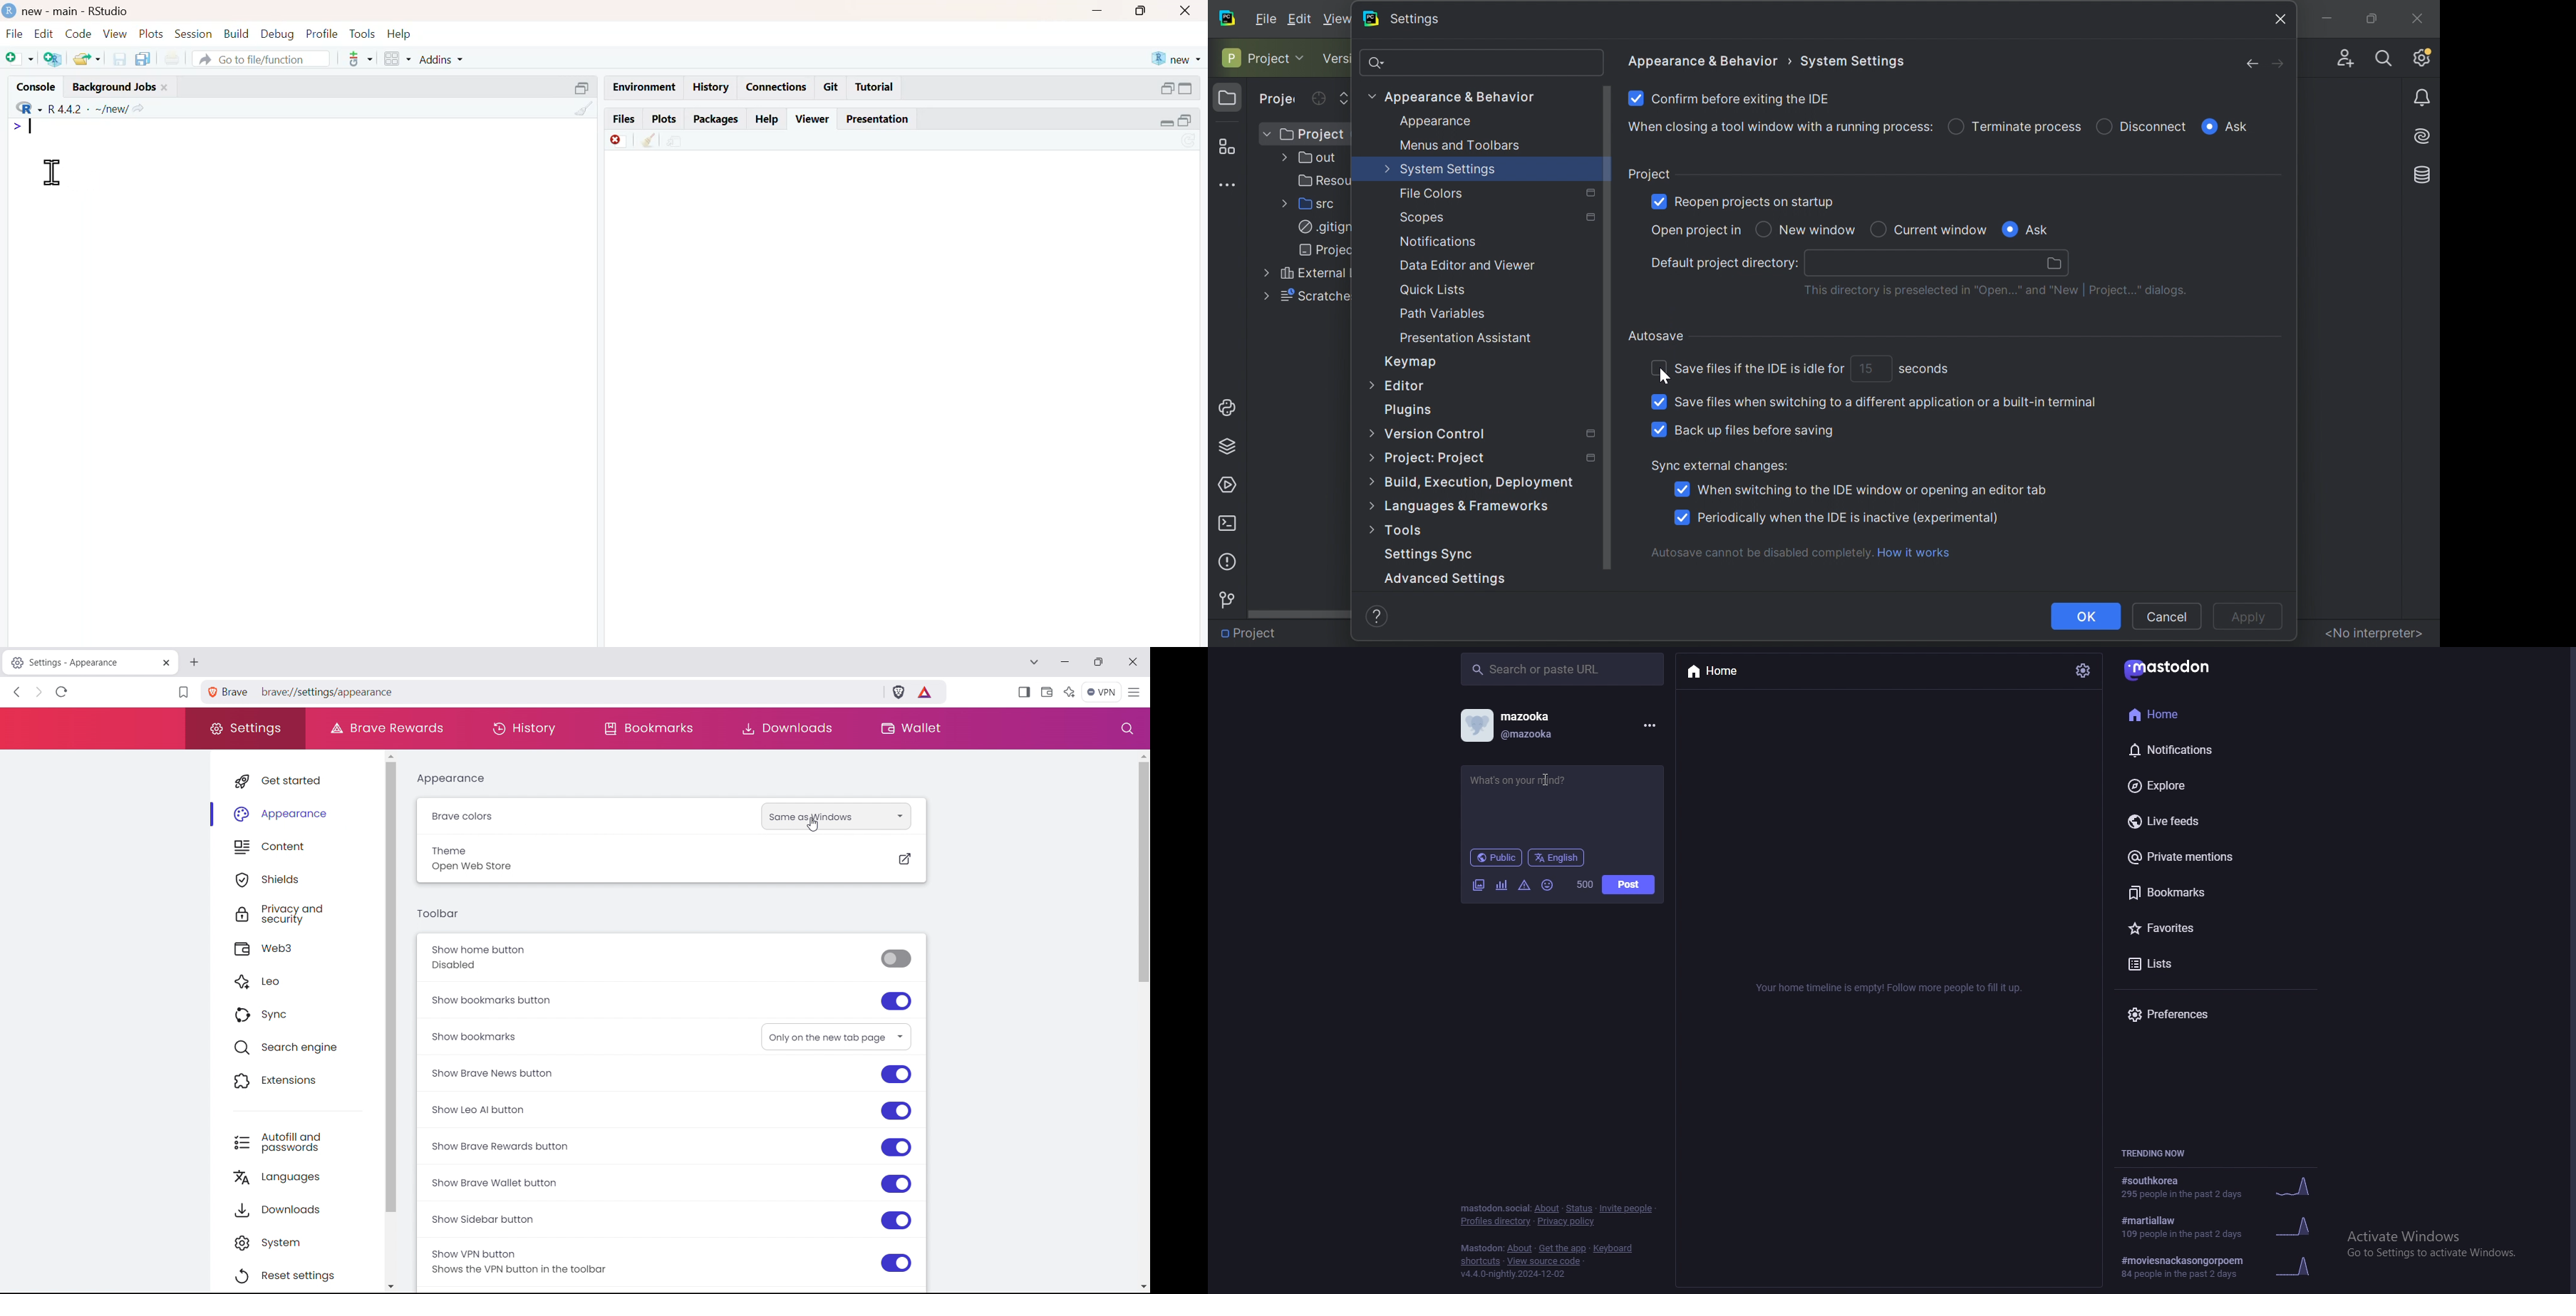 The height and width of the screenshot is (1316, 2576). What do you see at coordinates (812, 826) in the screenshot?
I see `cursor` at bounding box center [812, 826].